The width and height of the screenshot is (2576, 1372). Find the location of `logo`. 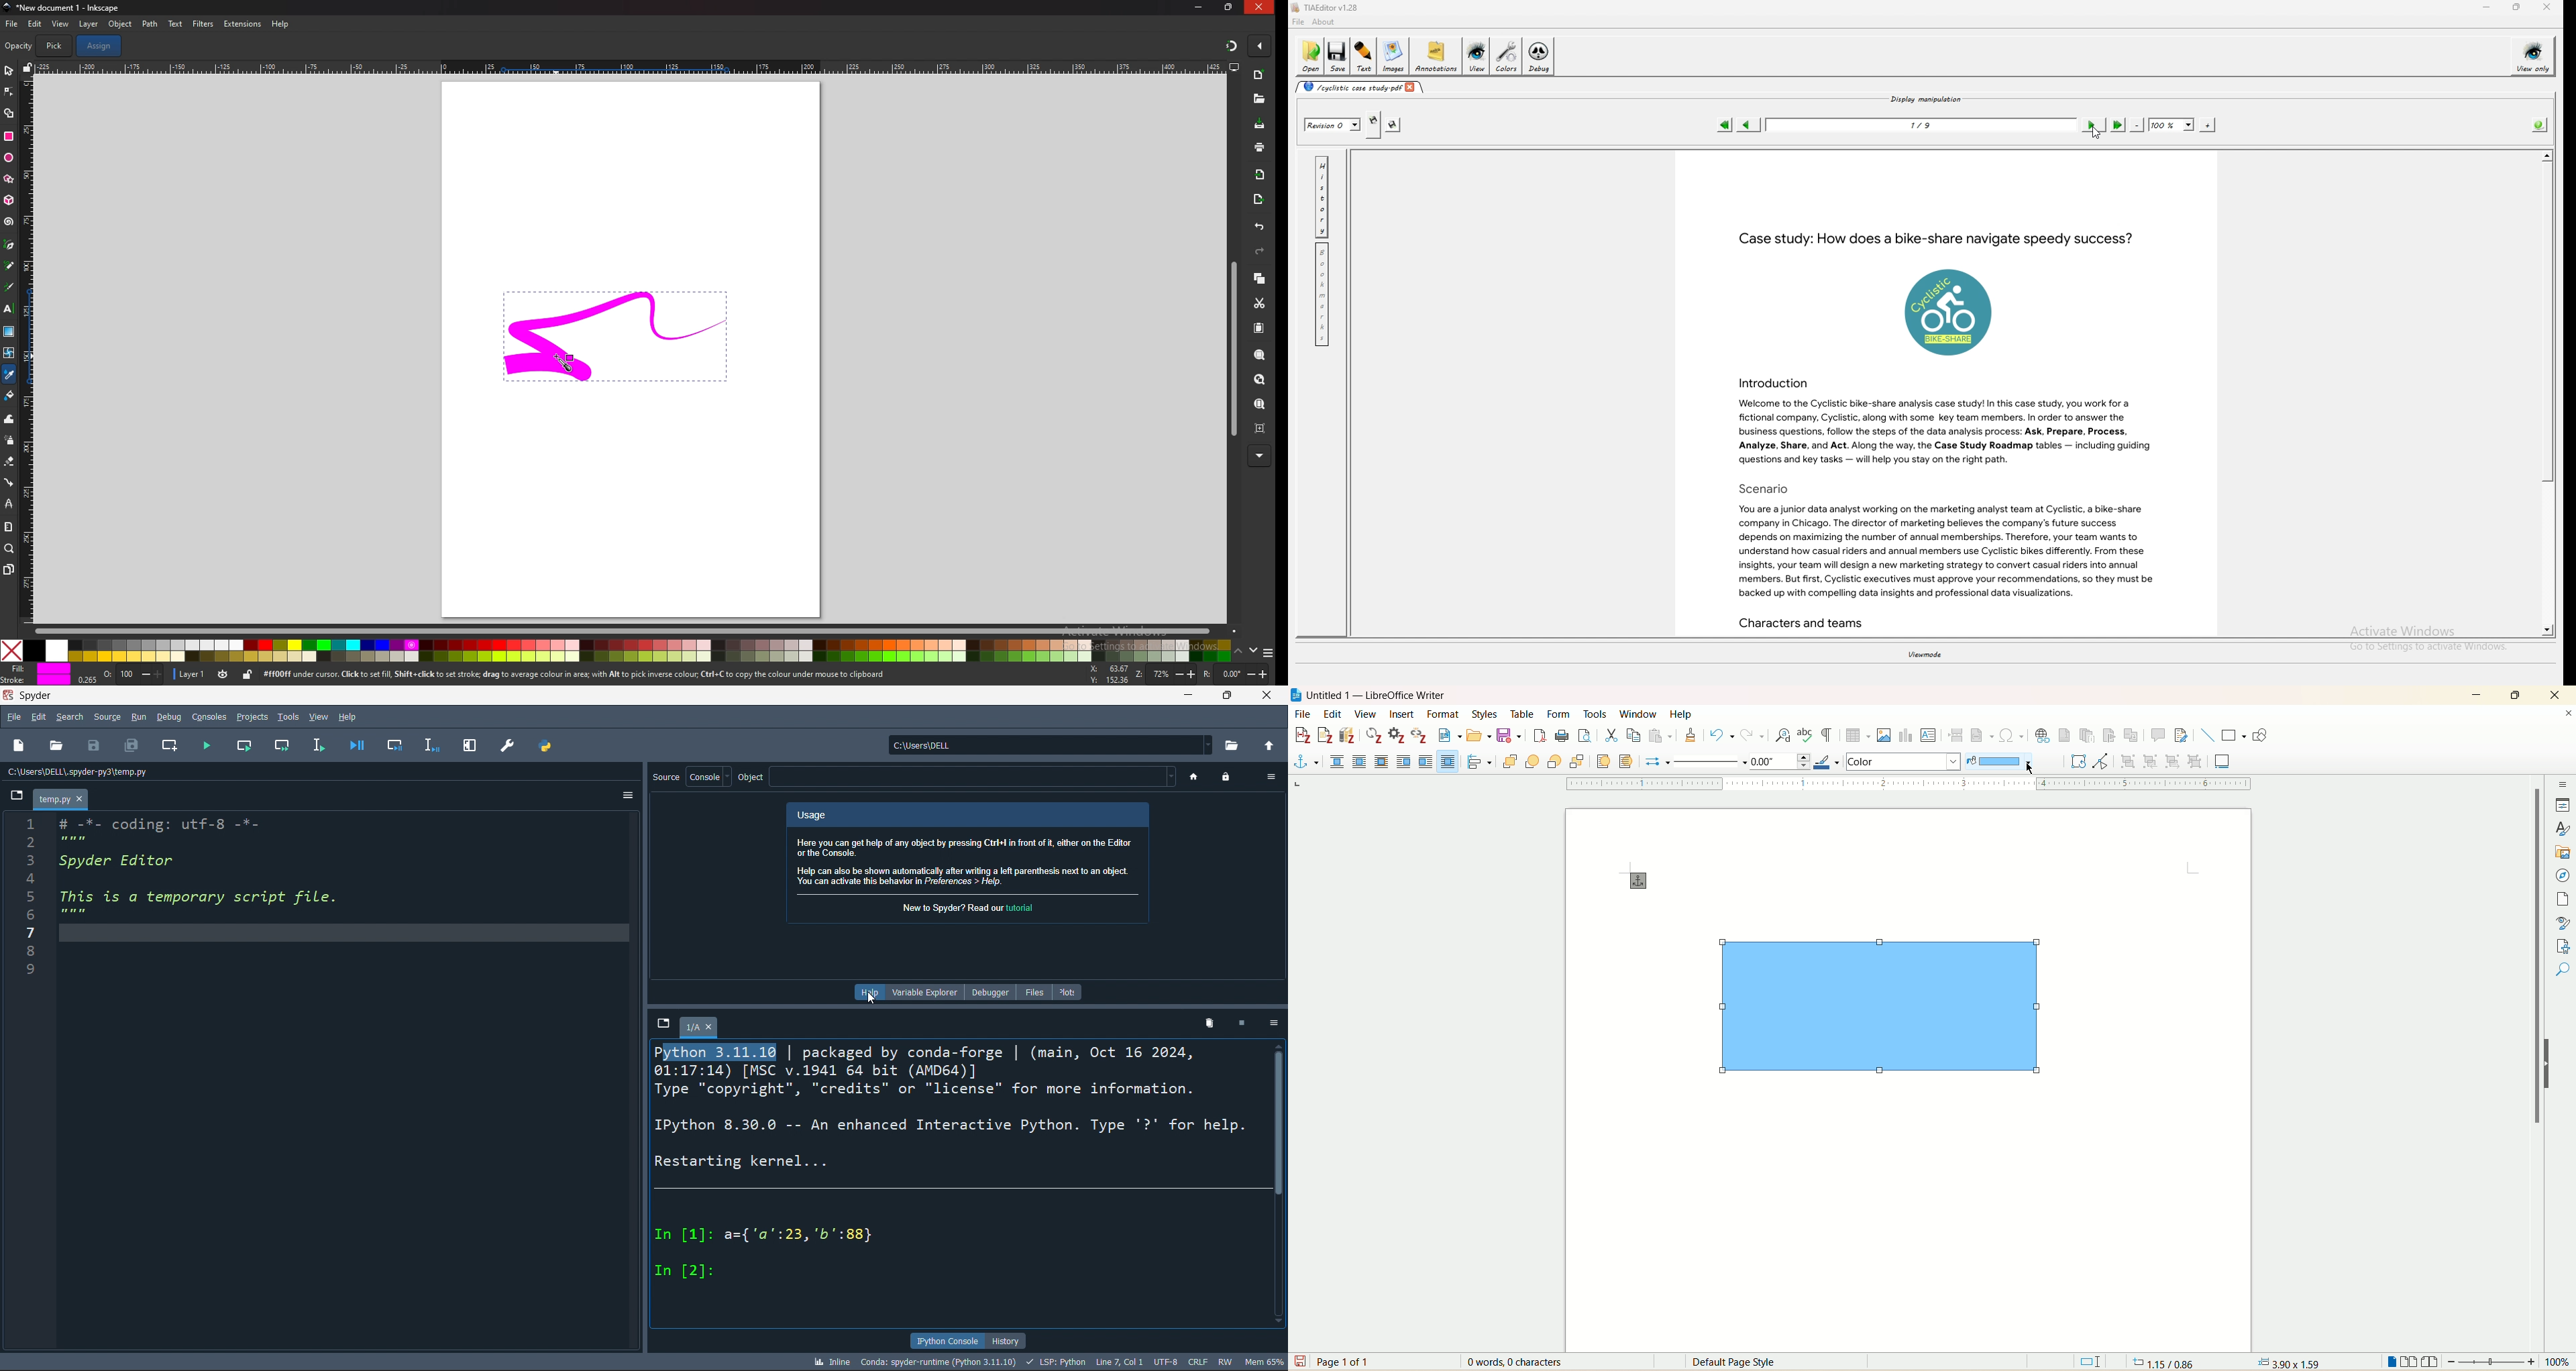

logo is located at coordinates (1296, 696).